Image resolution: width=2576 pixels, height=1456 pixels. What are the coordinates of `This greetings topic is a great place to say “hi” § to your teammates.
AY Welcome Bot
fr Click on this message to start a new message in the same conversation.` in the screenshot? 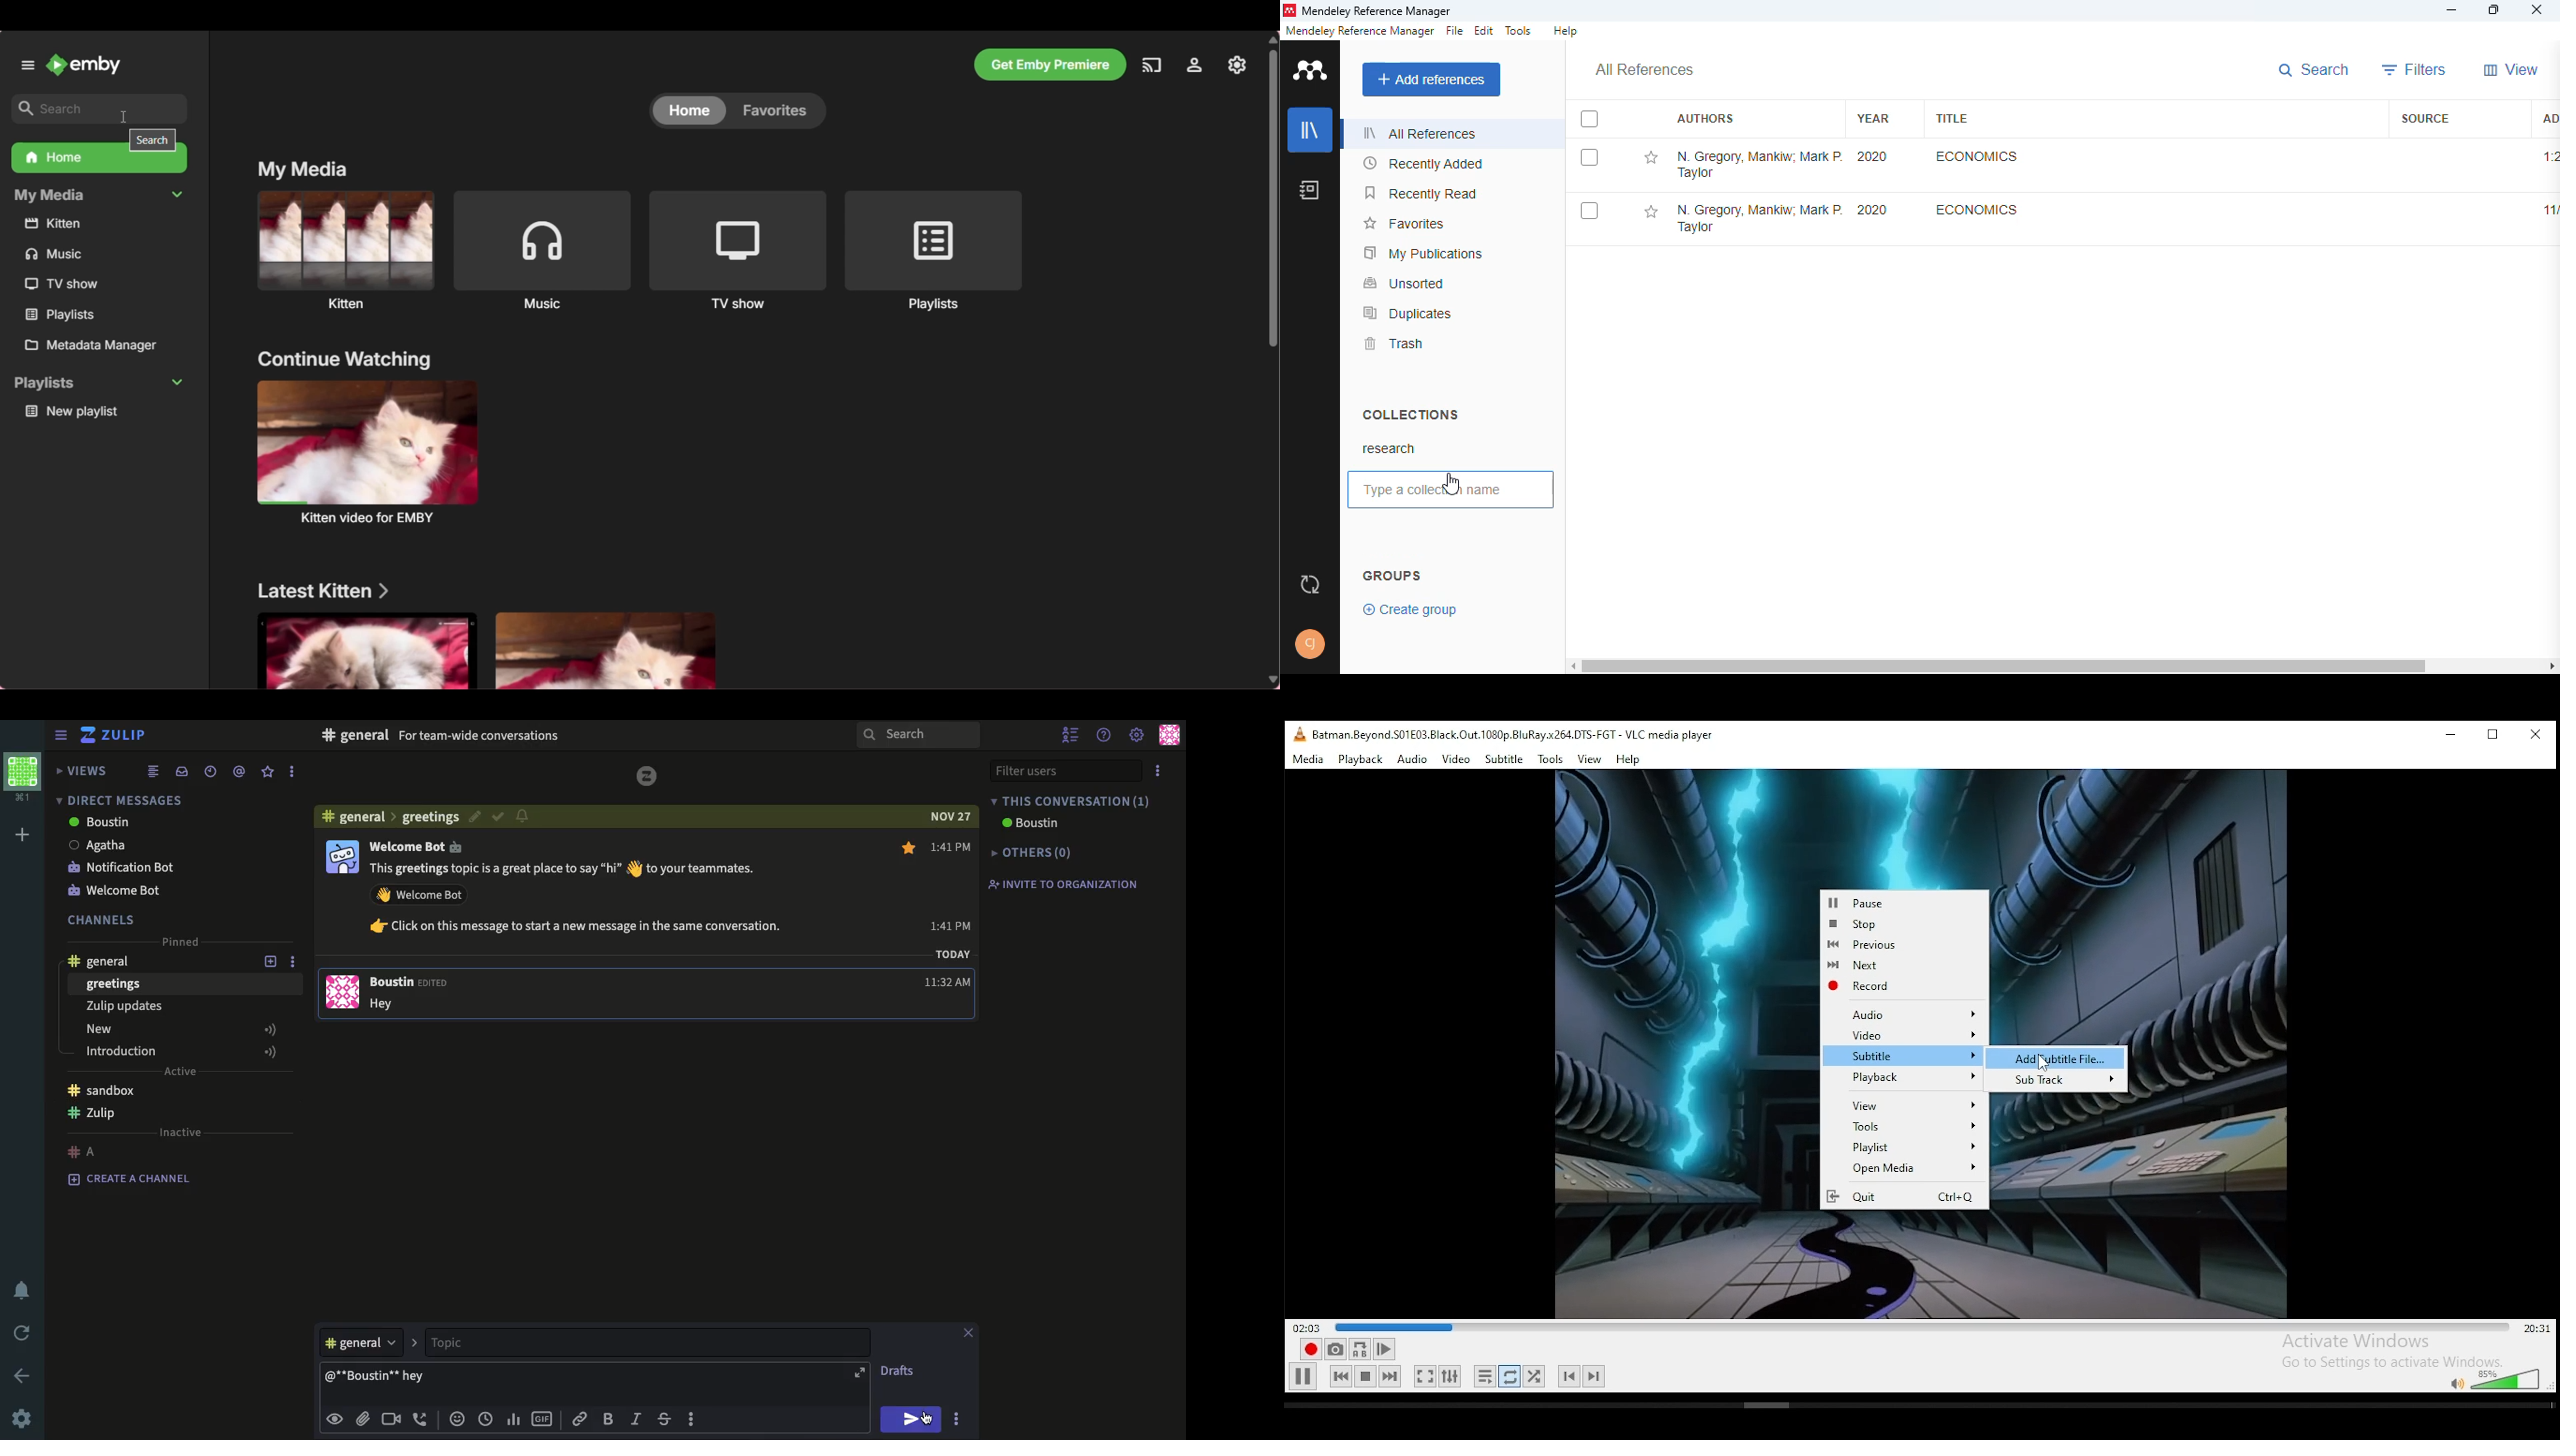 It's located at (580, 900).